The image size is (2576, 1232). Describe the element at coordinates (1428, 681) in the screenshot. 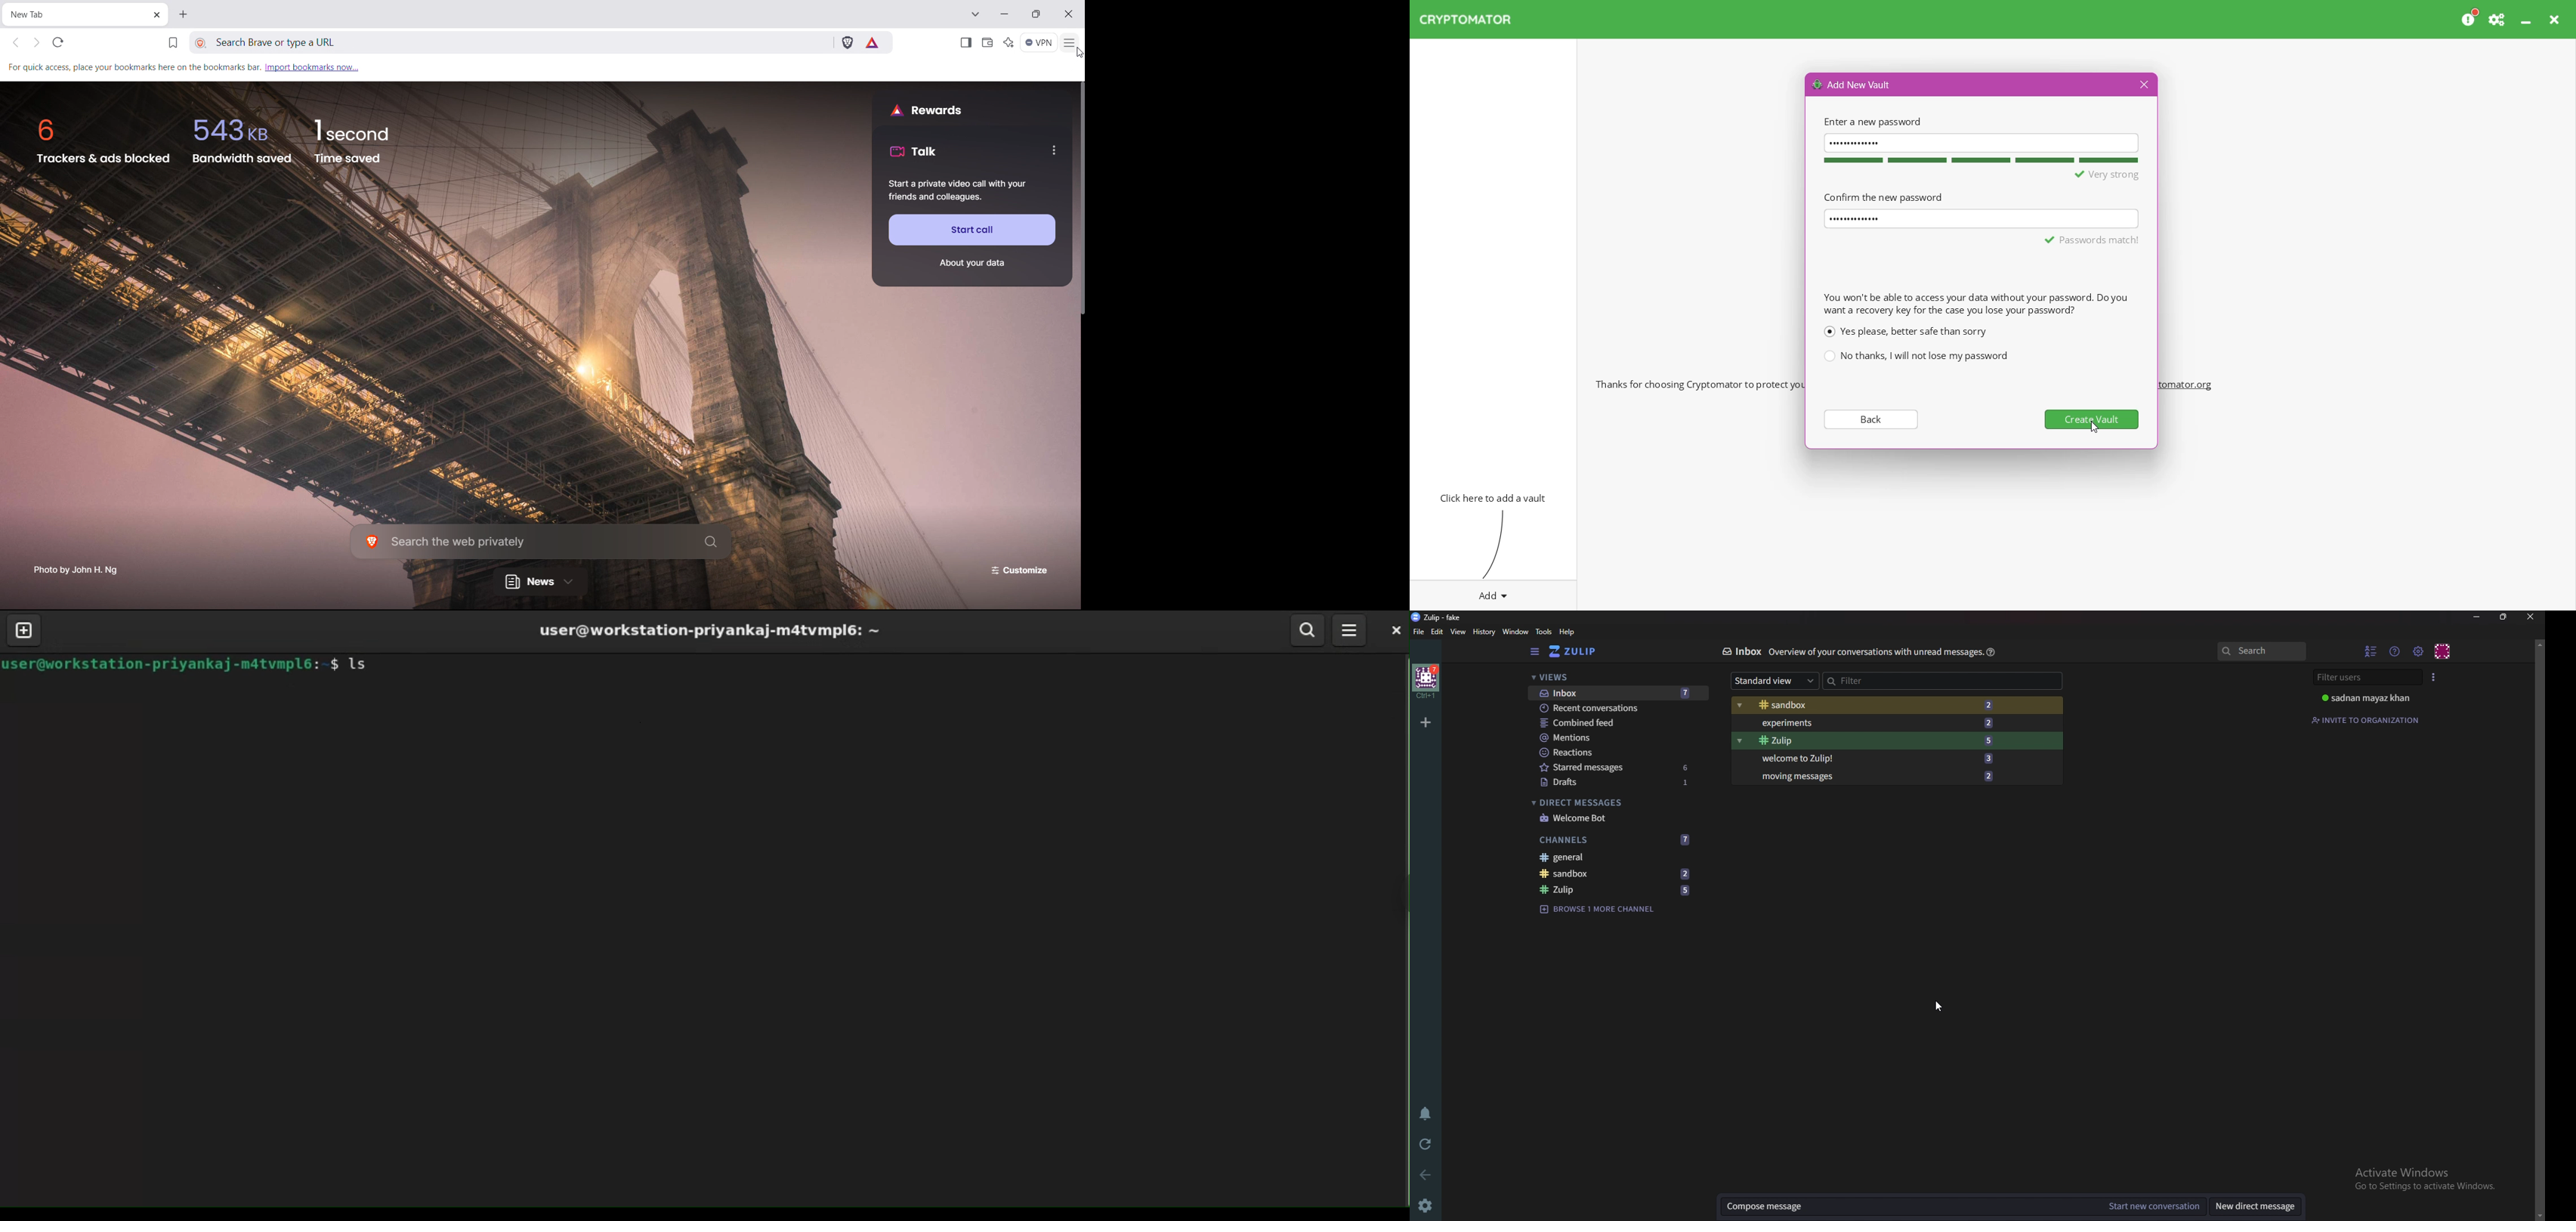

I see `home` at that location.